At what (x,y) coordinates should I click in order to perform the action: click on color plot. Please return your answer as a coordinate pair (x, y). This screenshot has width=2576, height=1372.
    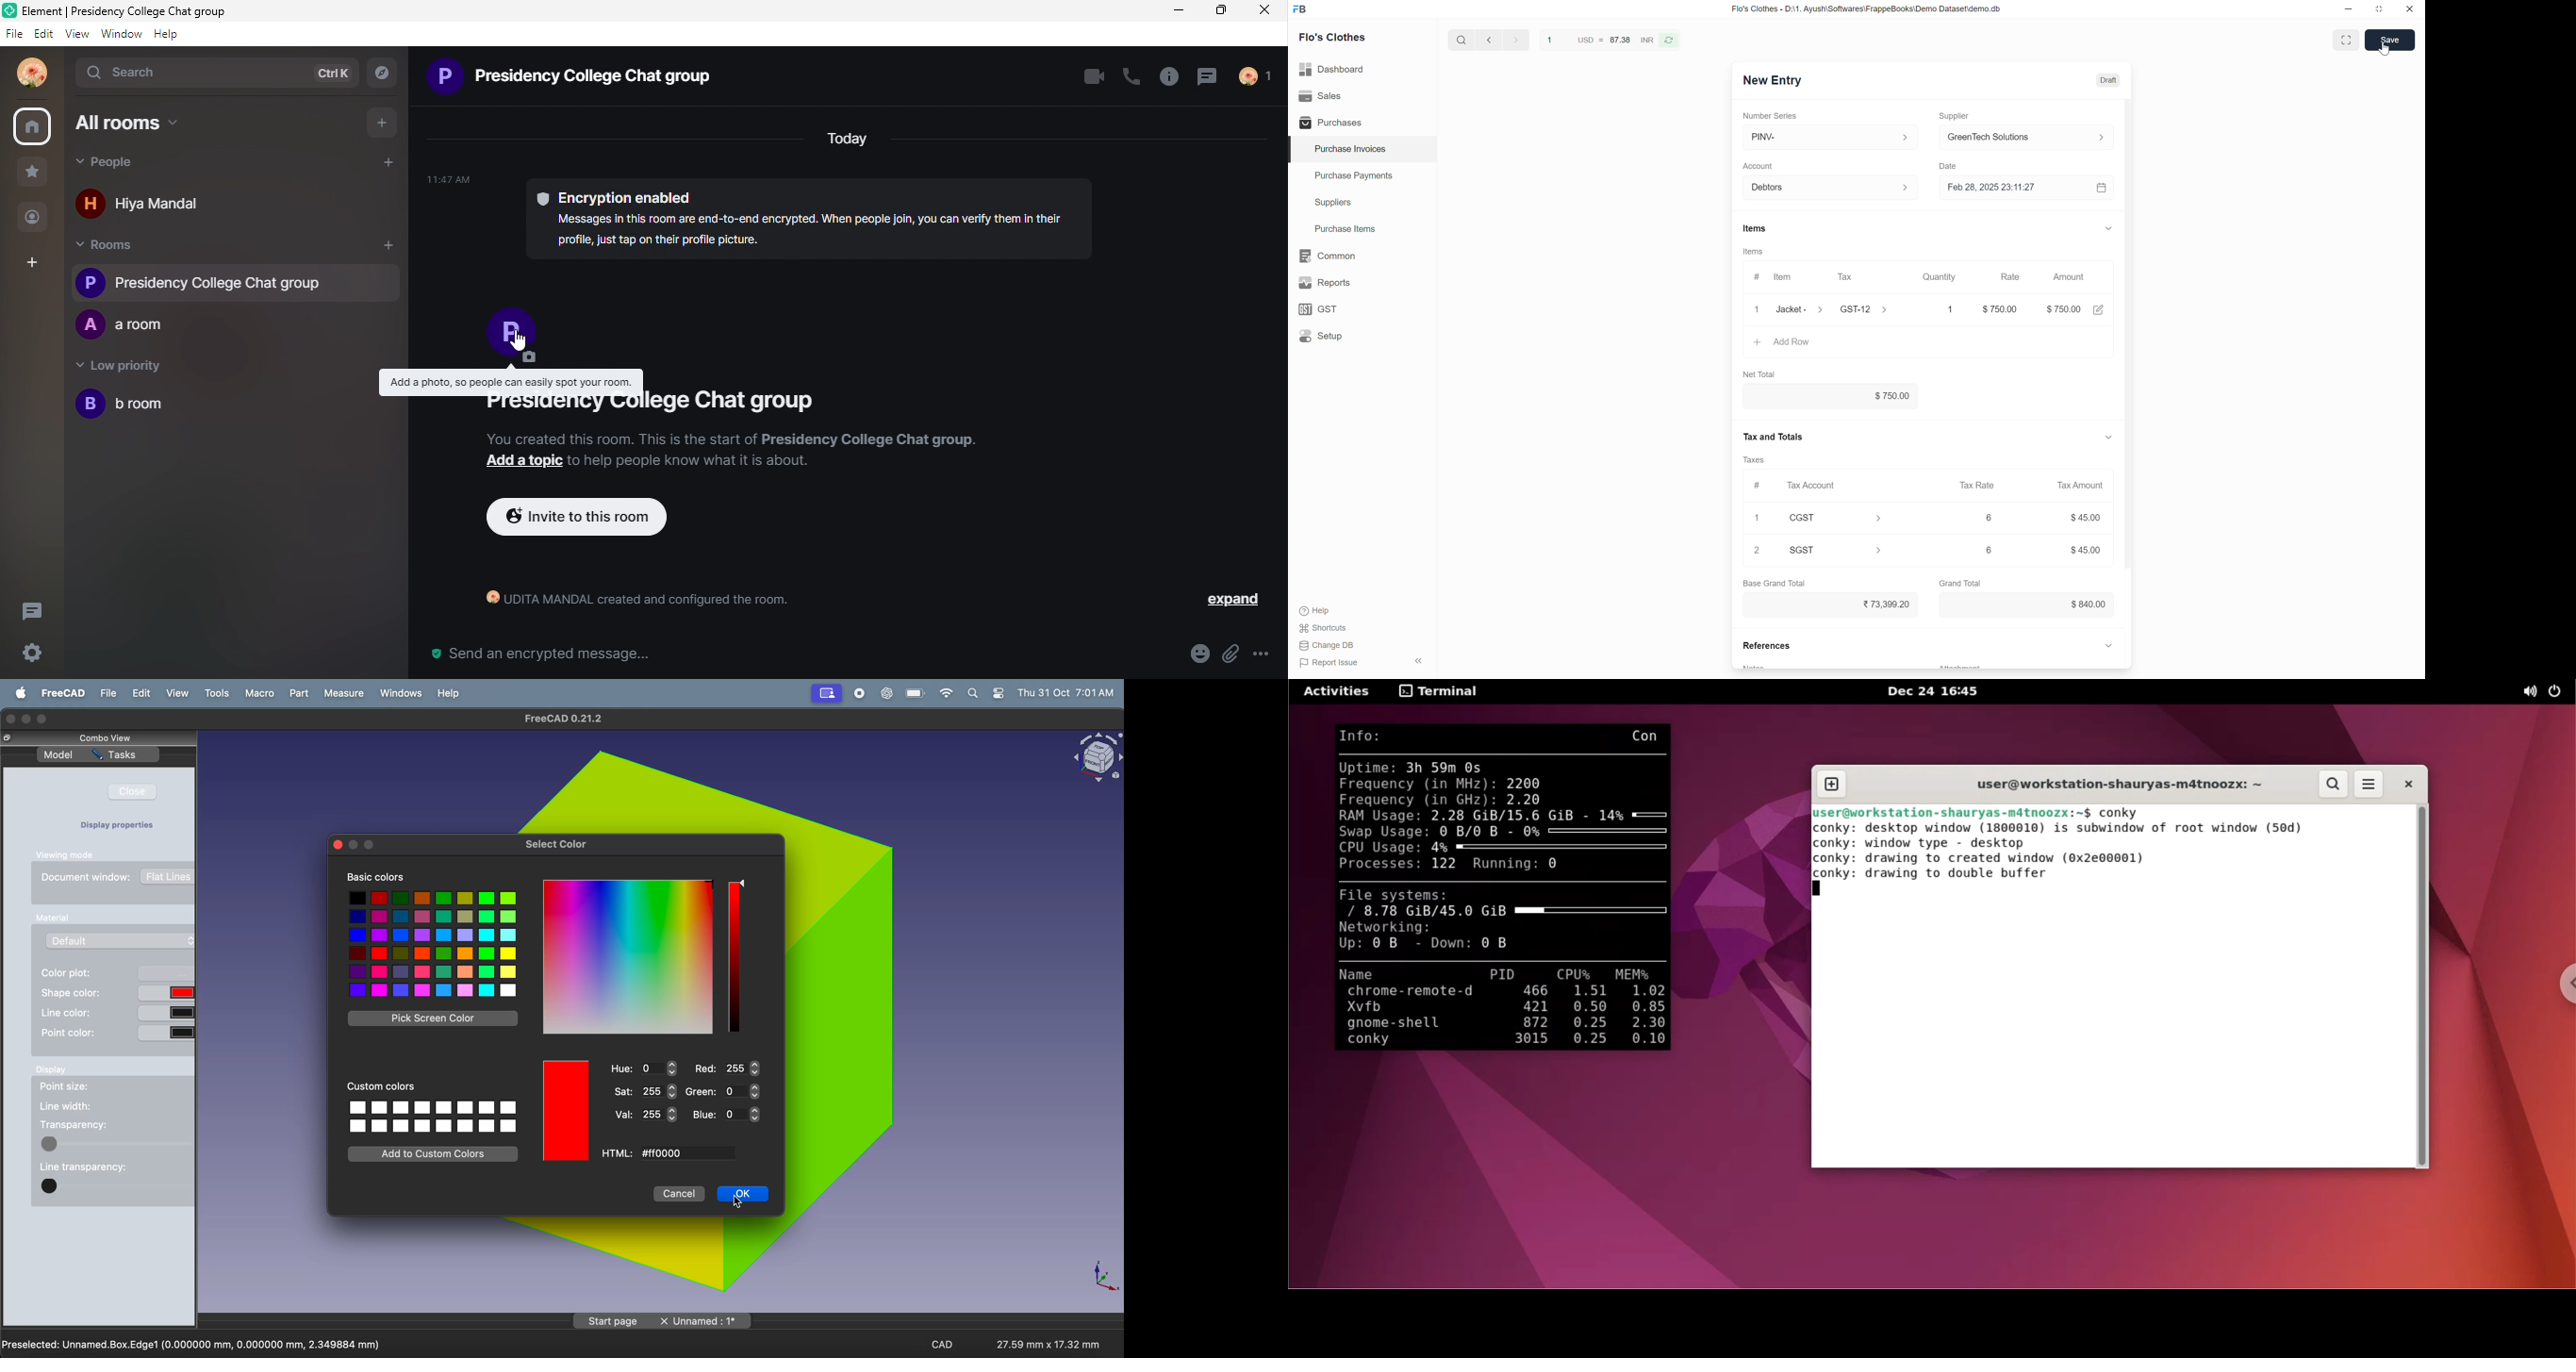
    Looking at the image, I should click on (118, 974).